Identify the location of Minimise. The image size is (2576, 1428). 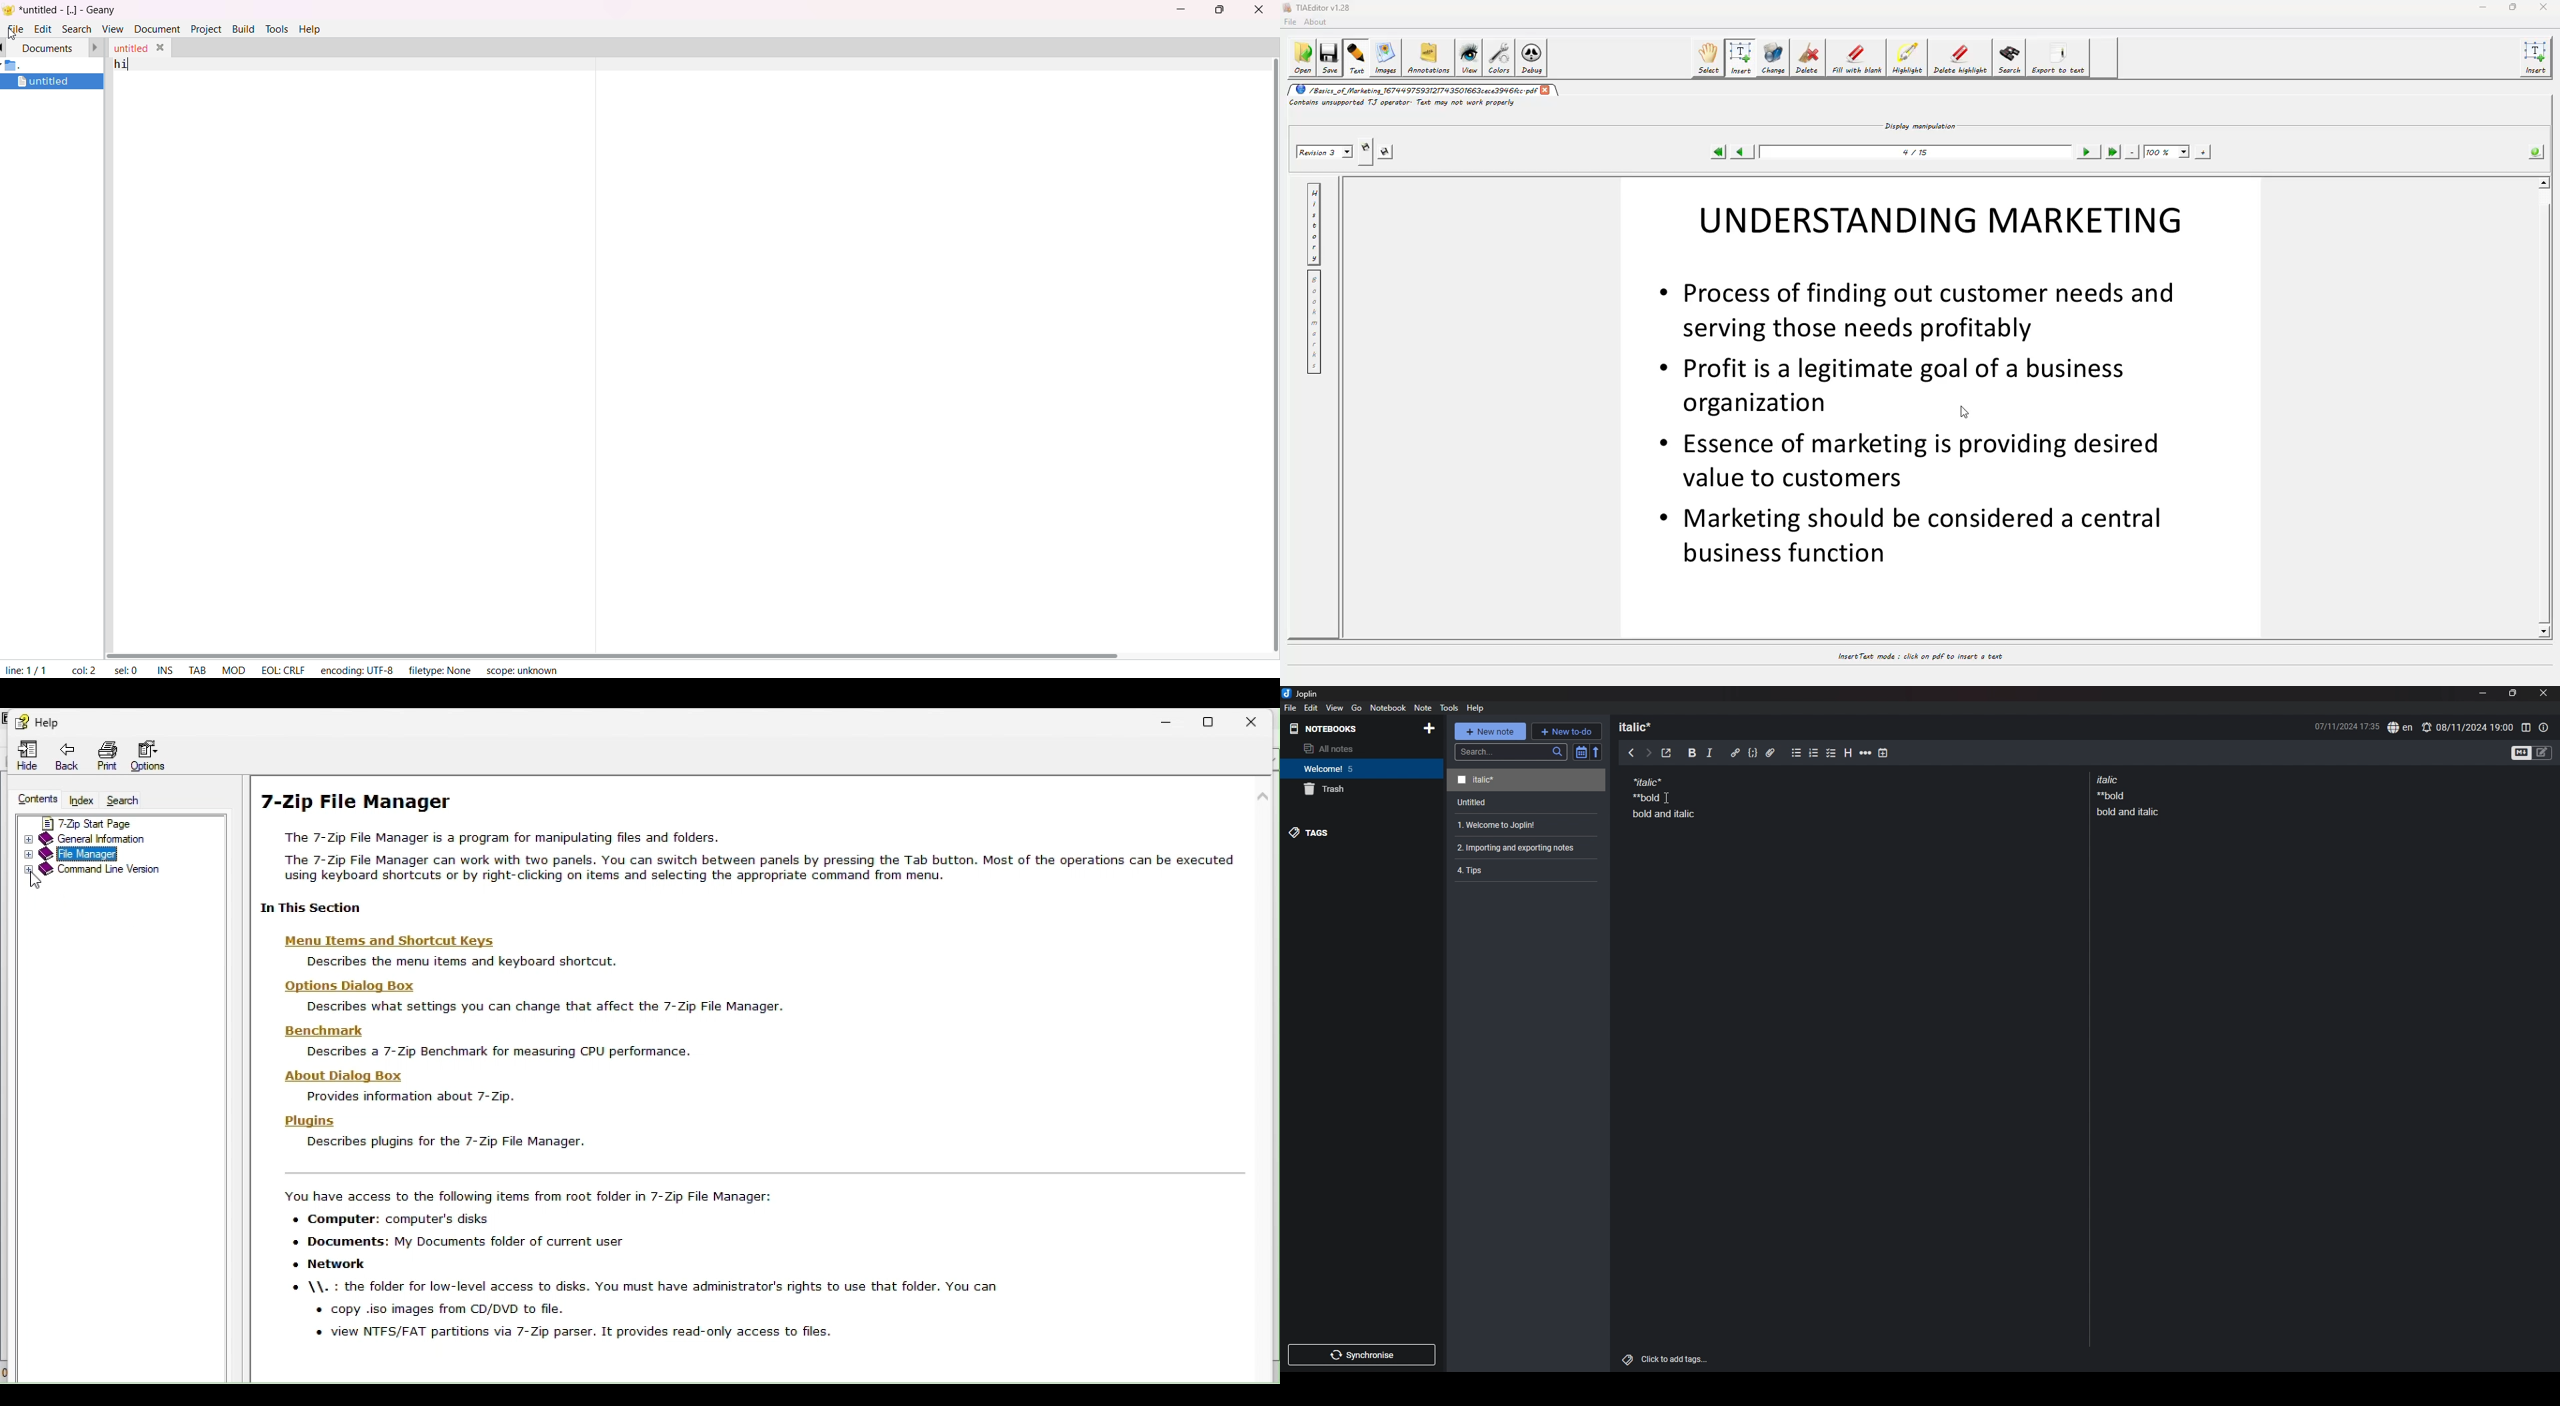
(1172, 717).